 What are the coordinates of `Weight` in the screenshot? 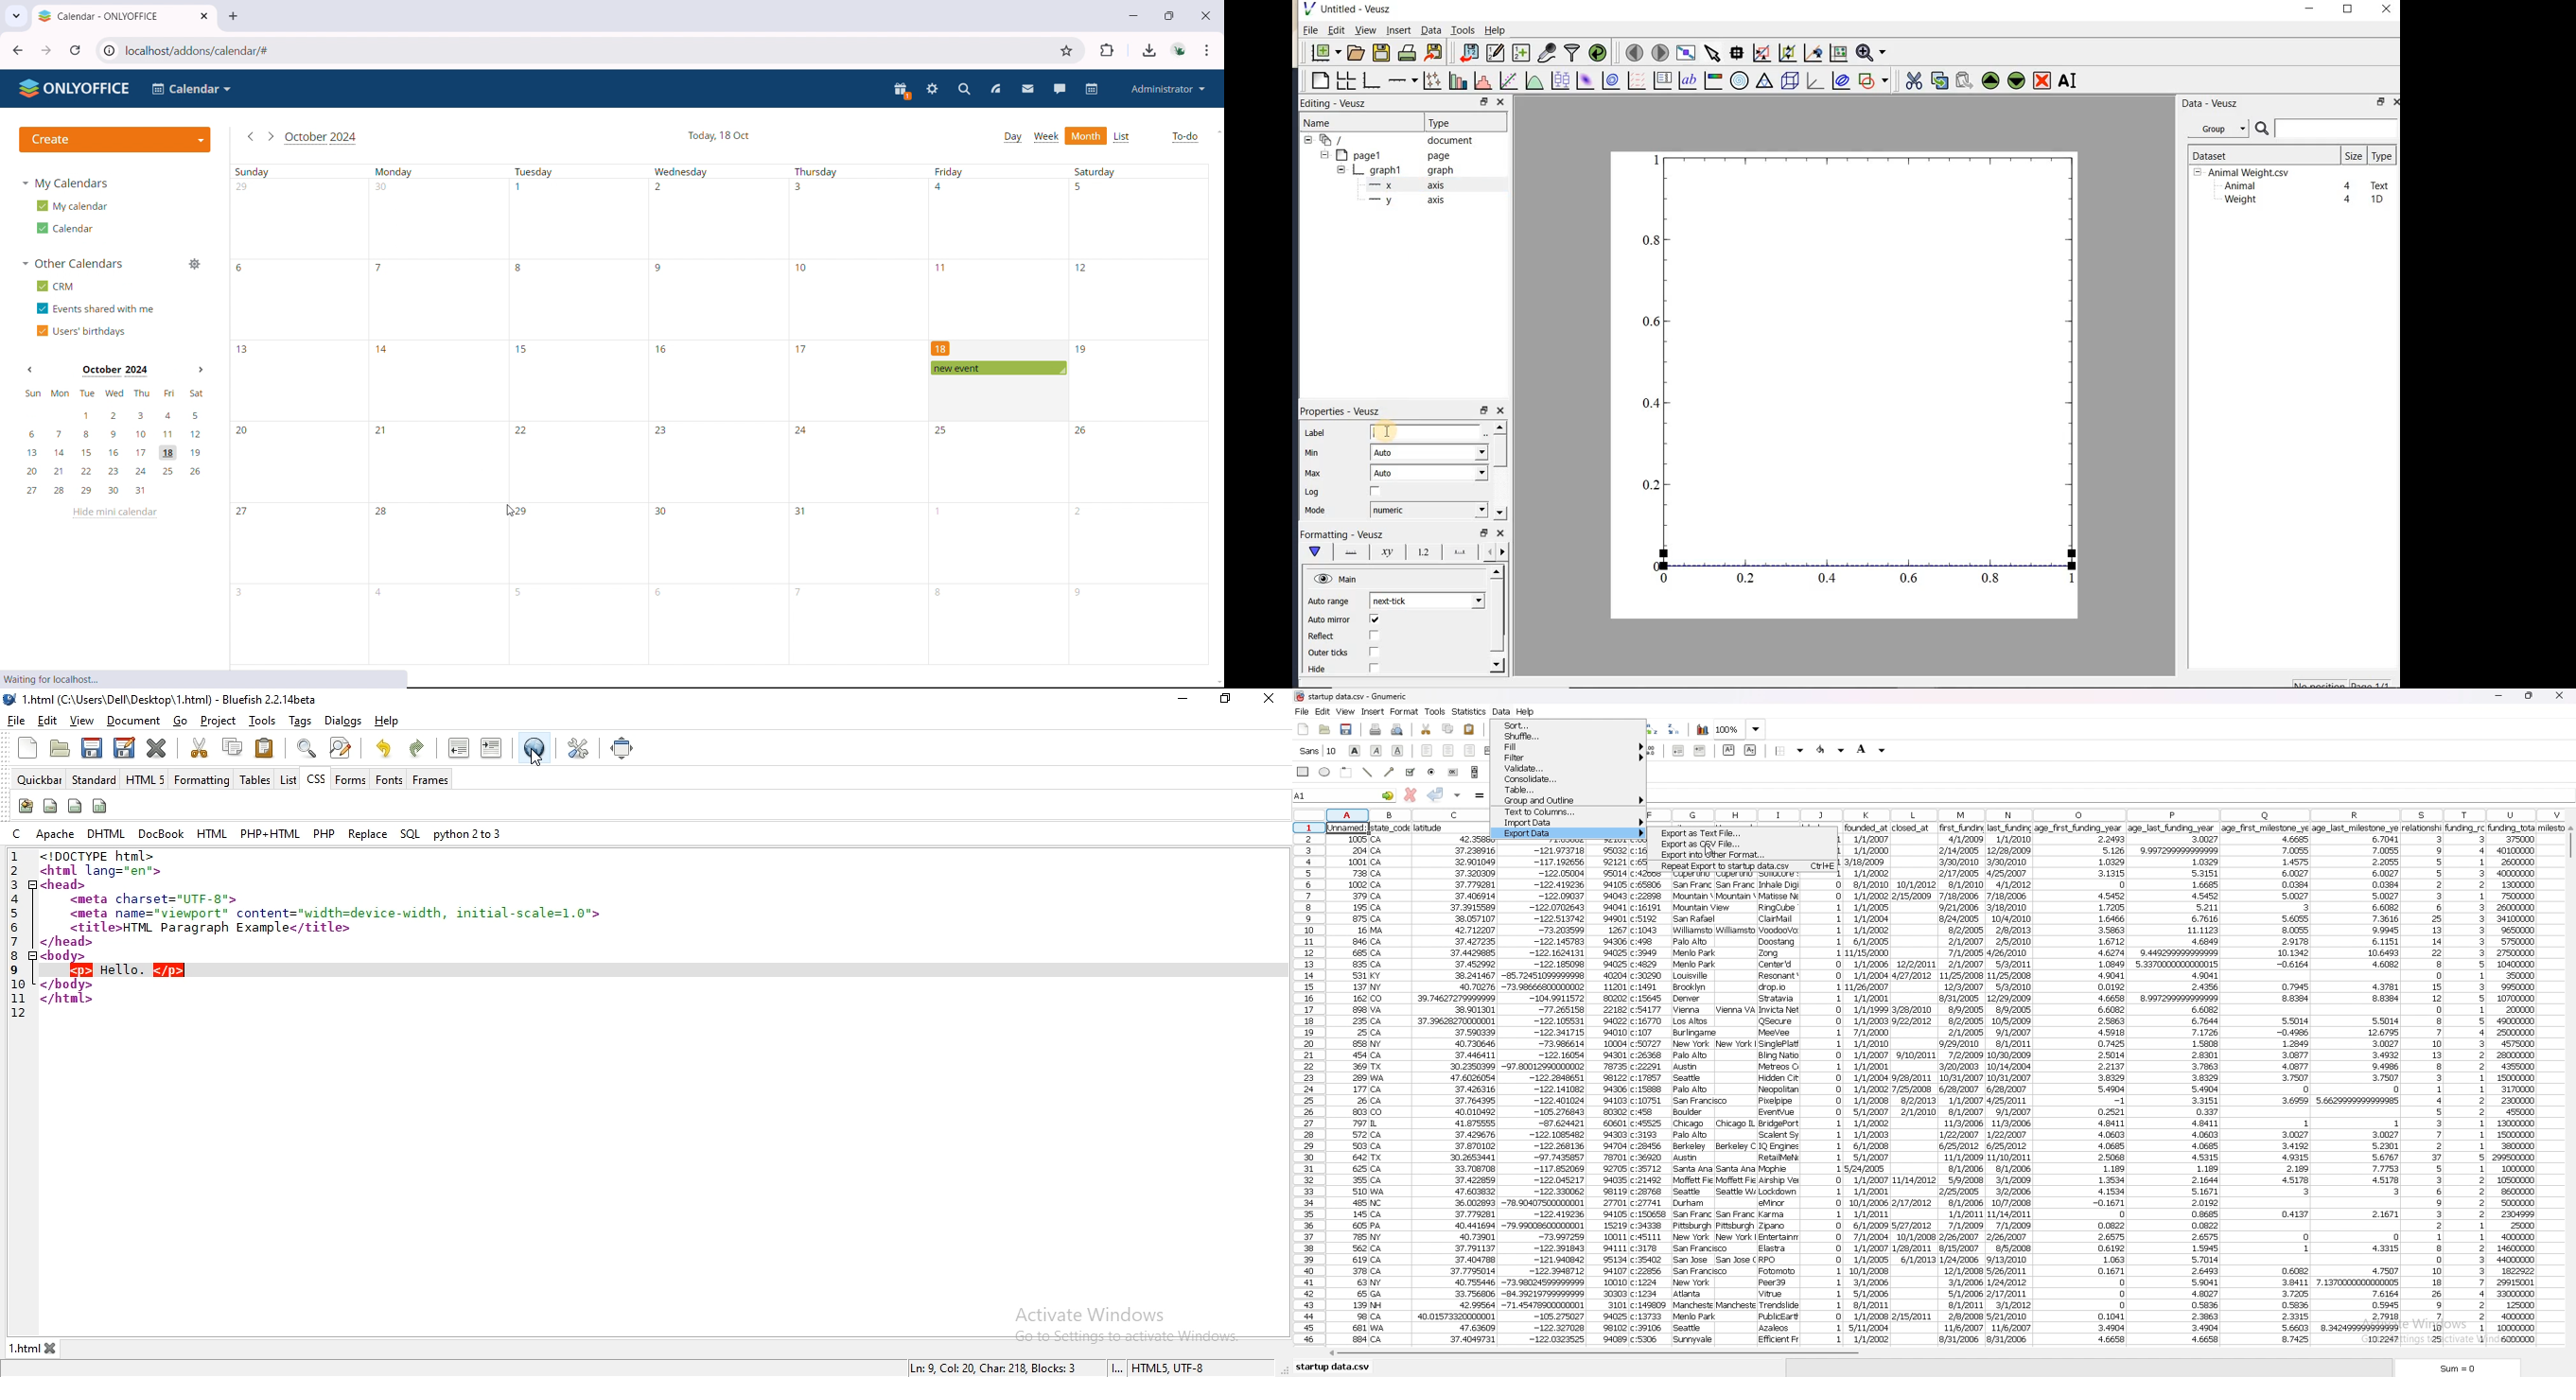 It's located at (2240, 200).